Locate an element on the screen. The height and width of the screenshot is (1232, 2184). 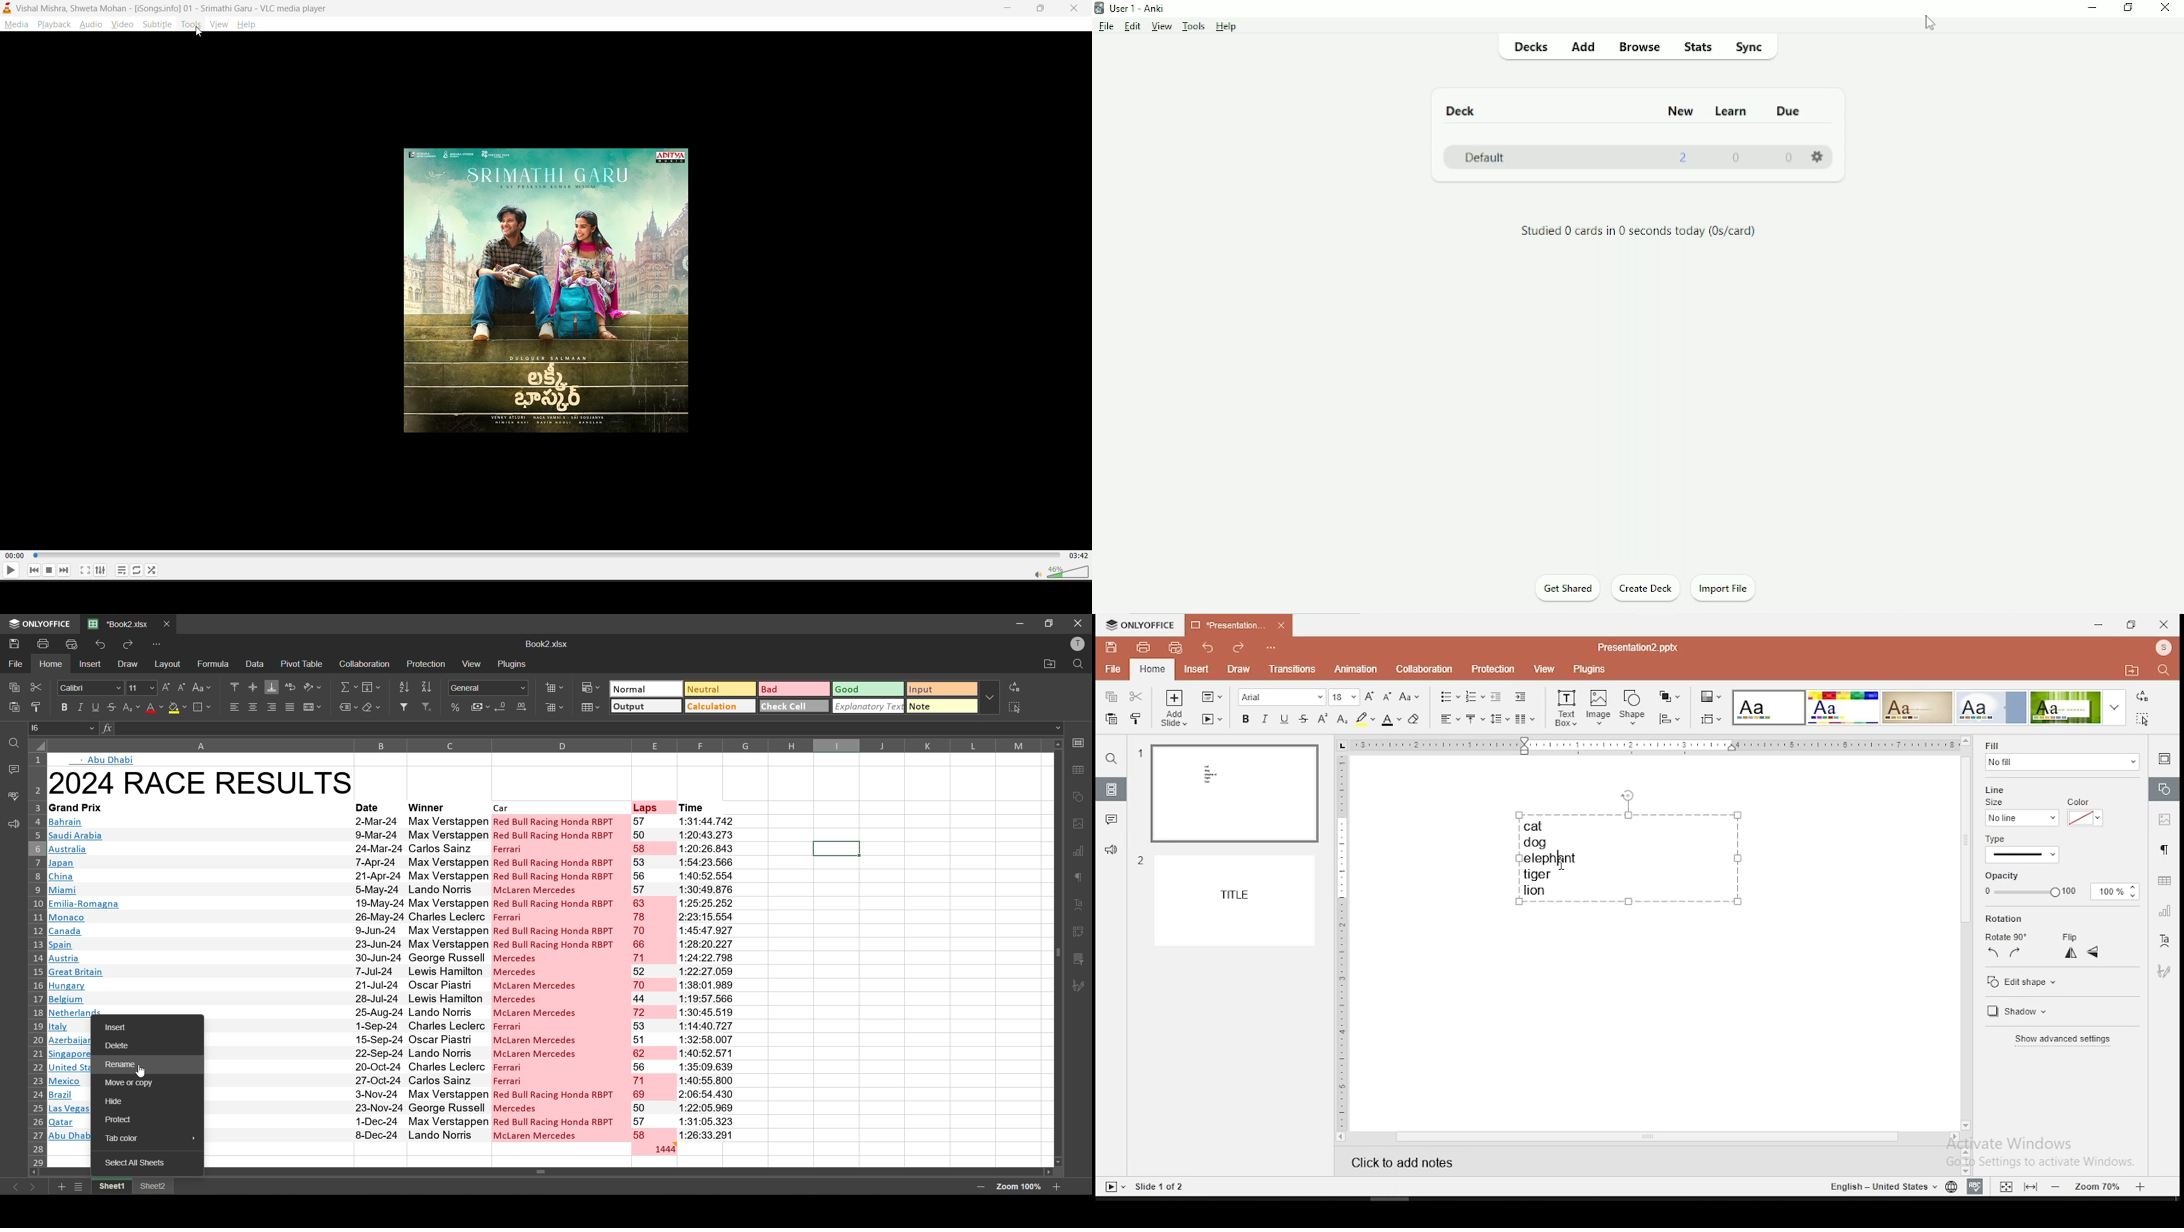
borders is located at coordinates (204, 707).